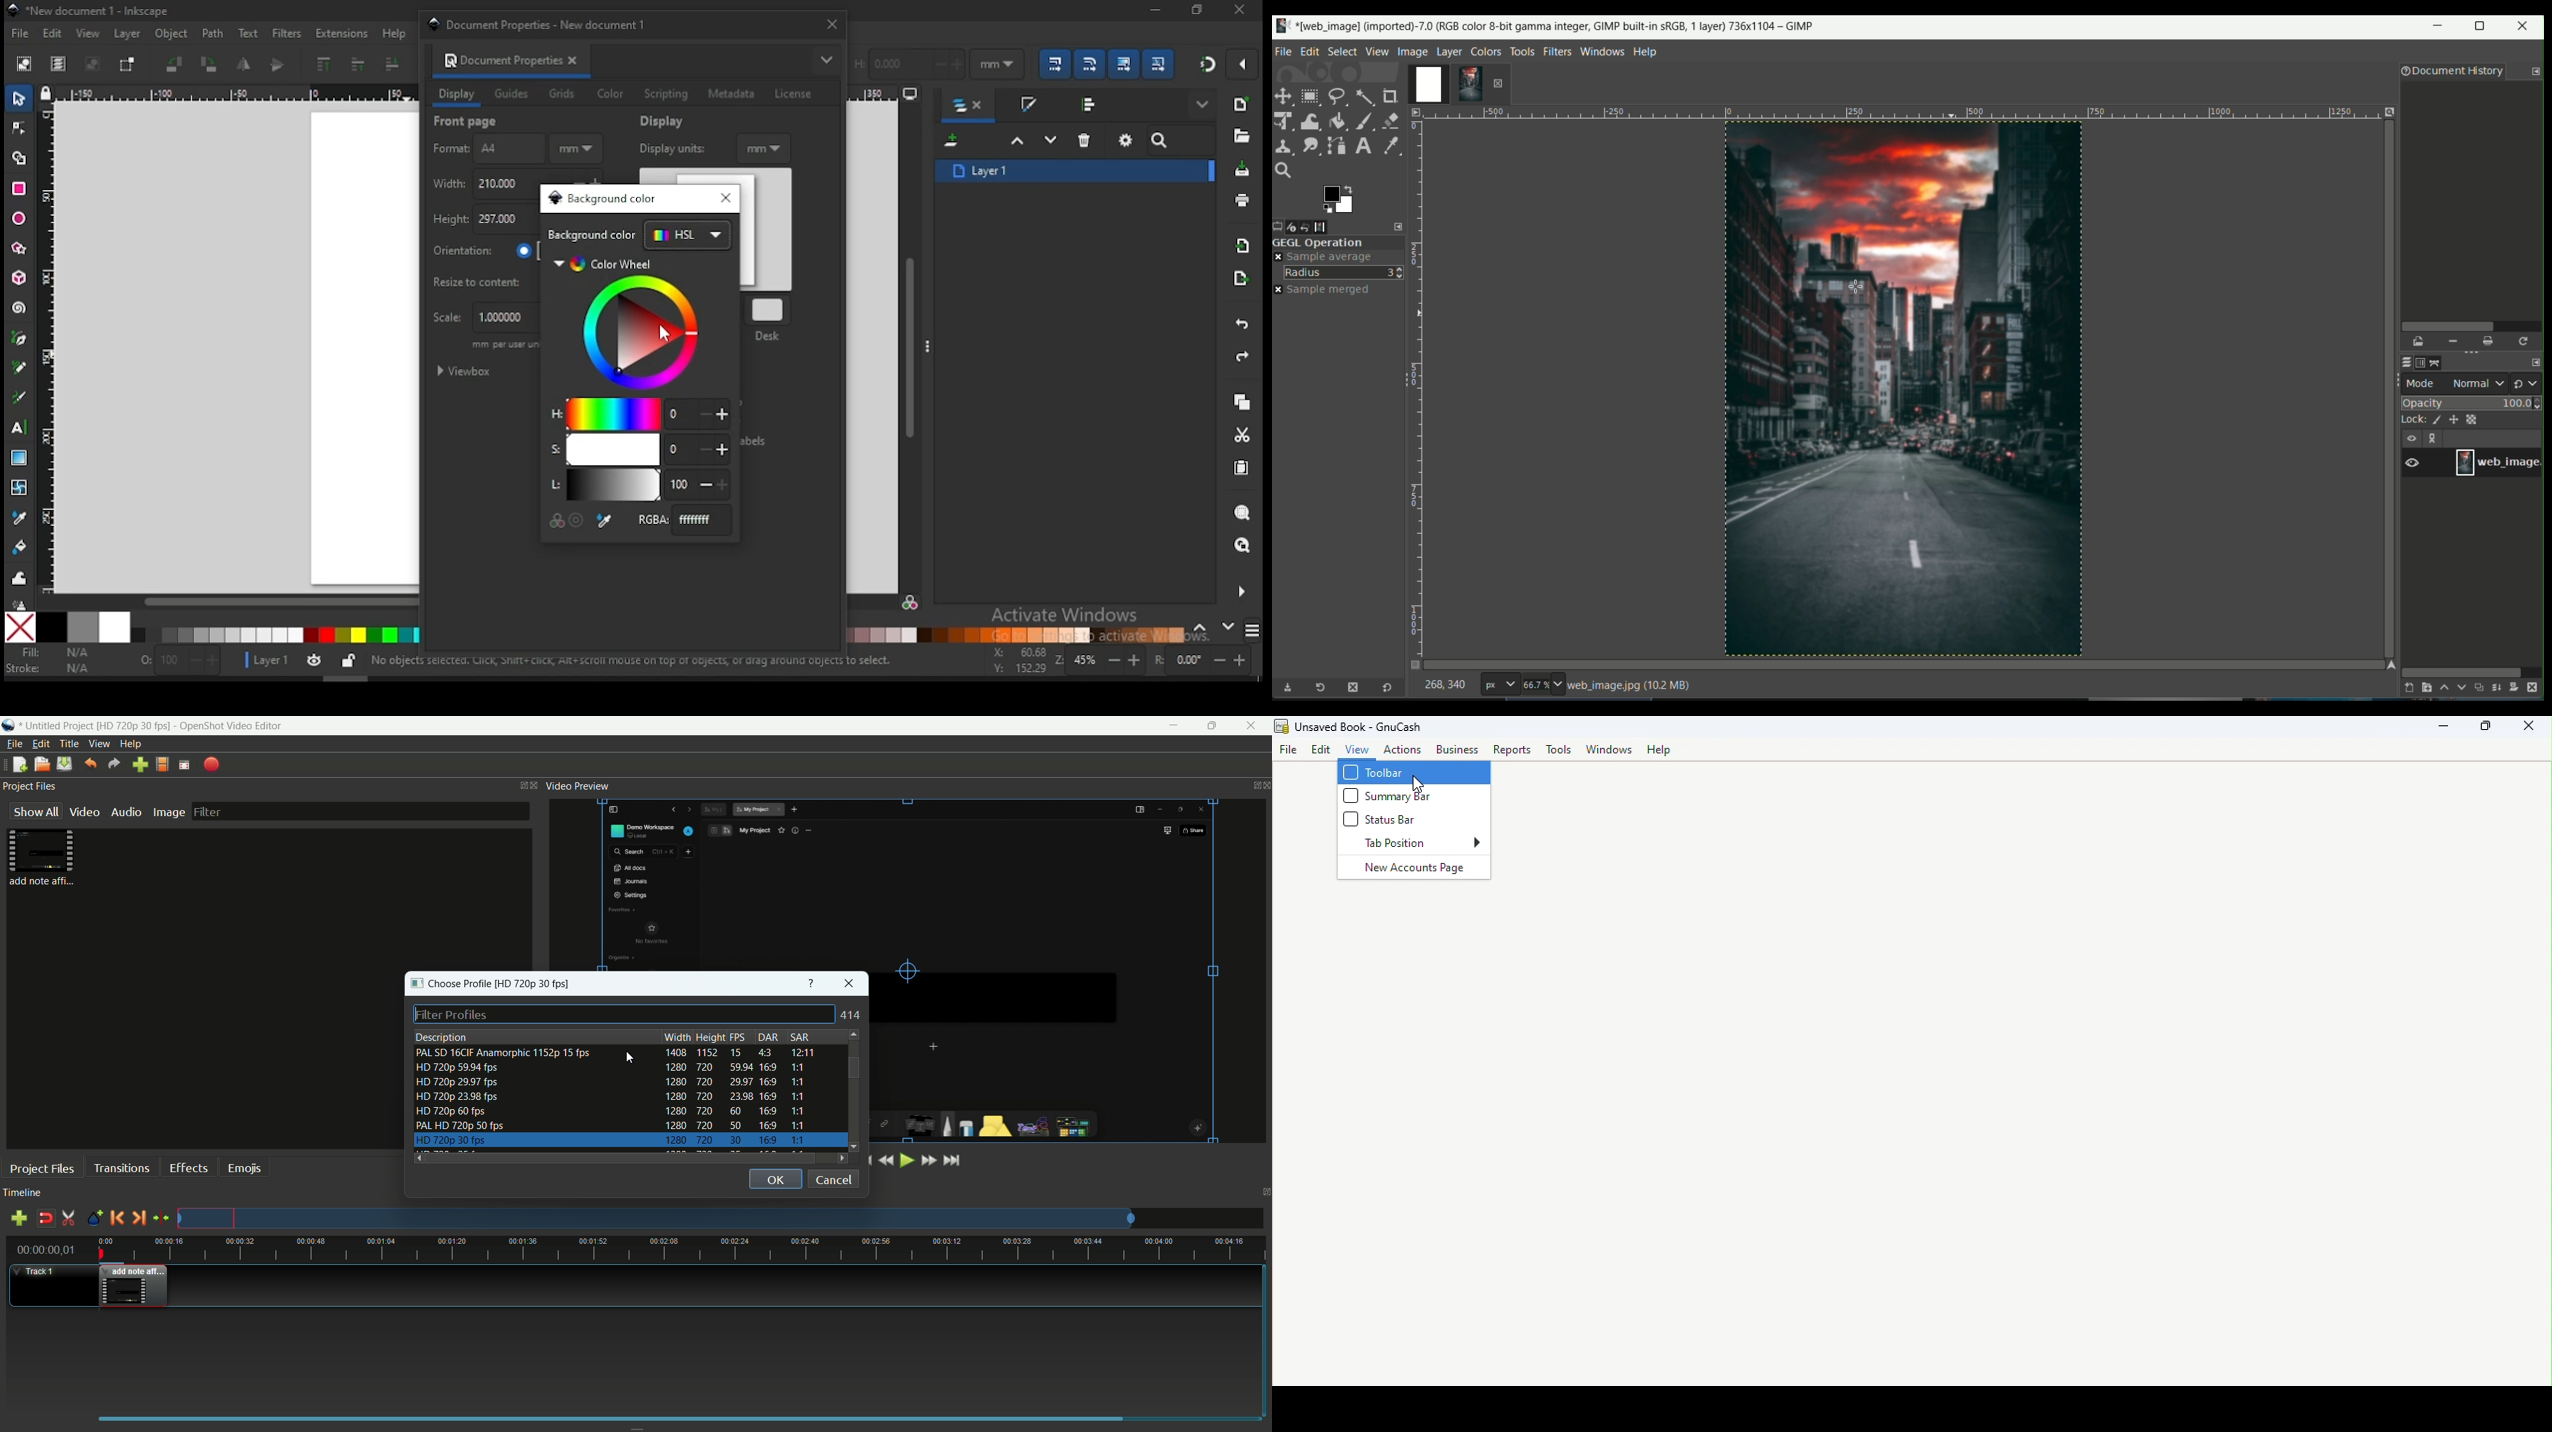 Image resolution: width=2576 pixels, height=1456 pixels. Describe the element at coordinates (285, 32) in the screenshot. I see `filters` at that location.